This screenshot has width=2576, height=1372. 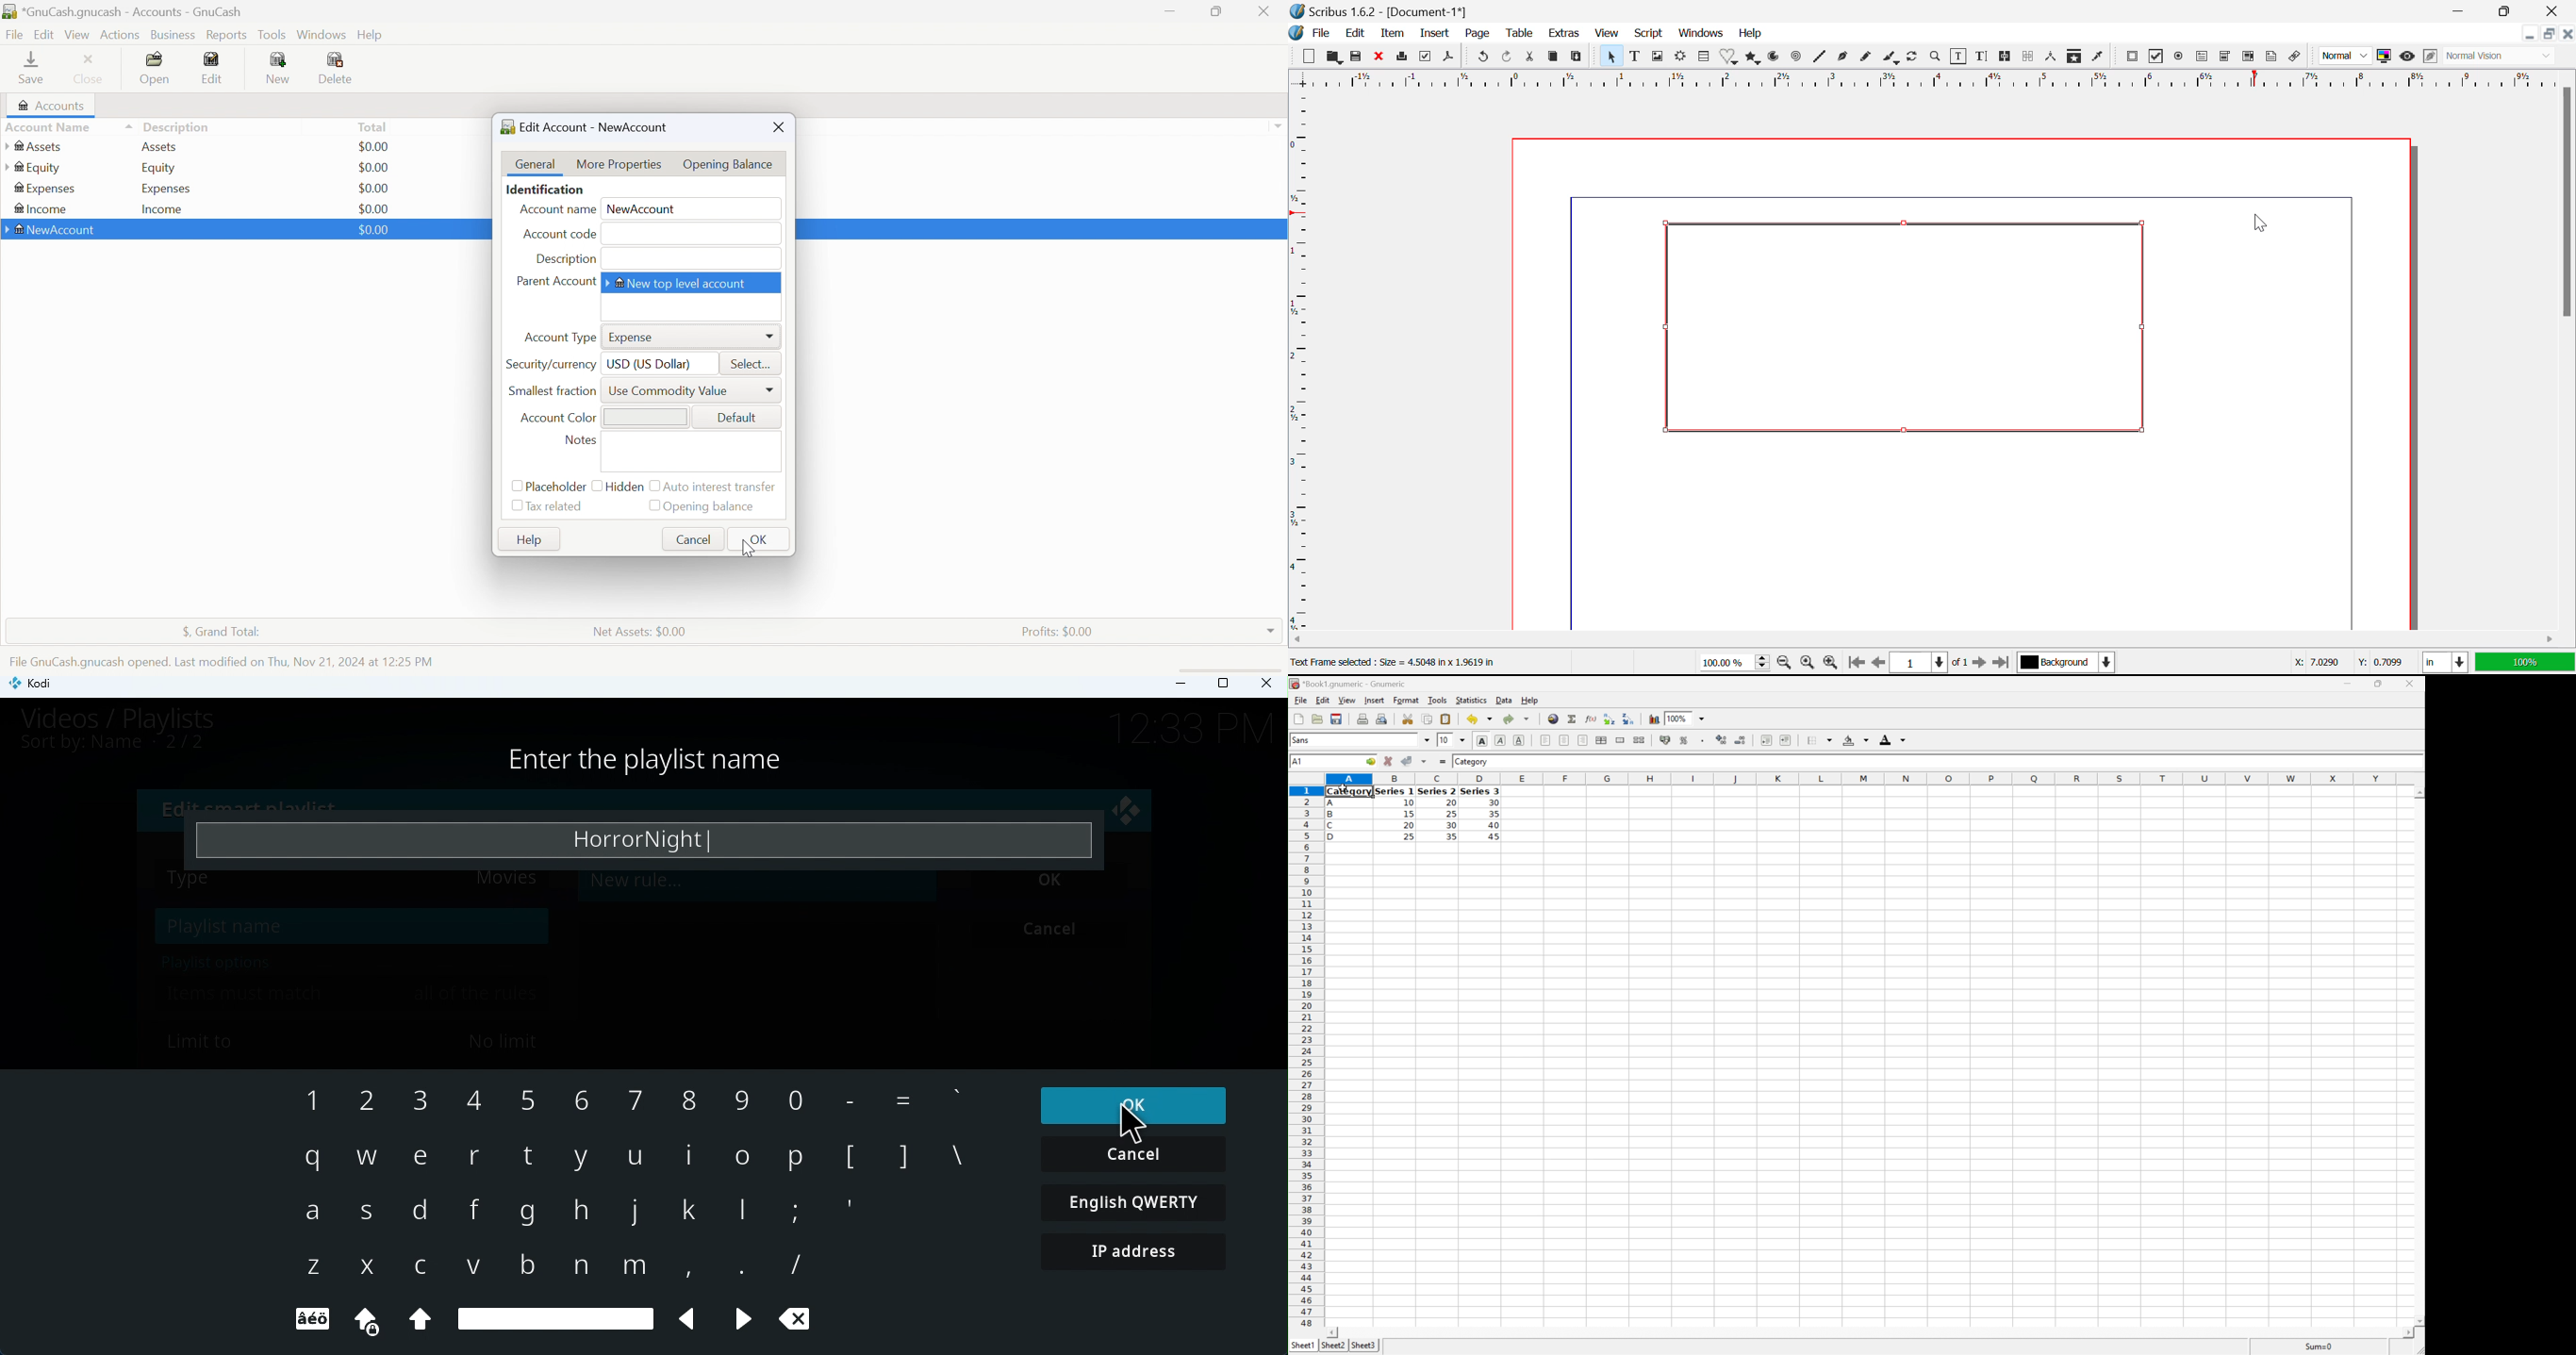 What do you see at coordinates (166, 189) in the screenshot?
I see `Expenses` at bounding box center [166, 189].